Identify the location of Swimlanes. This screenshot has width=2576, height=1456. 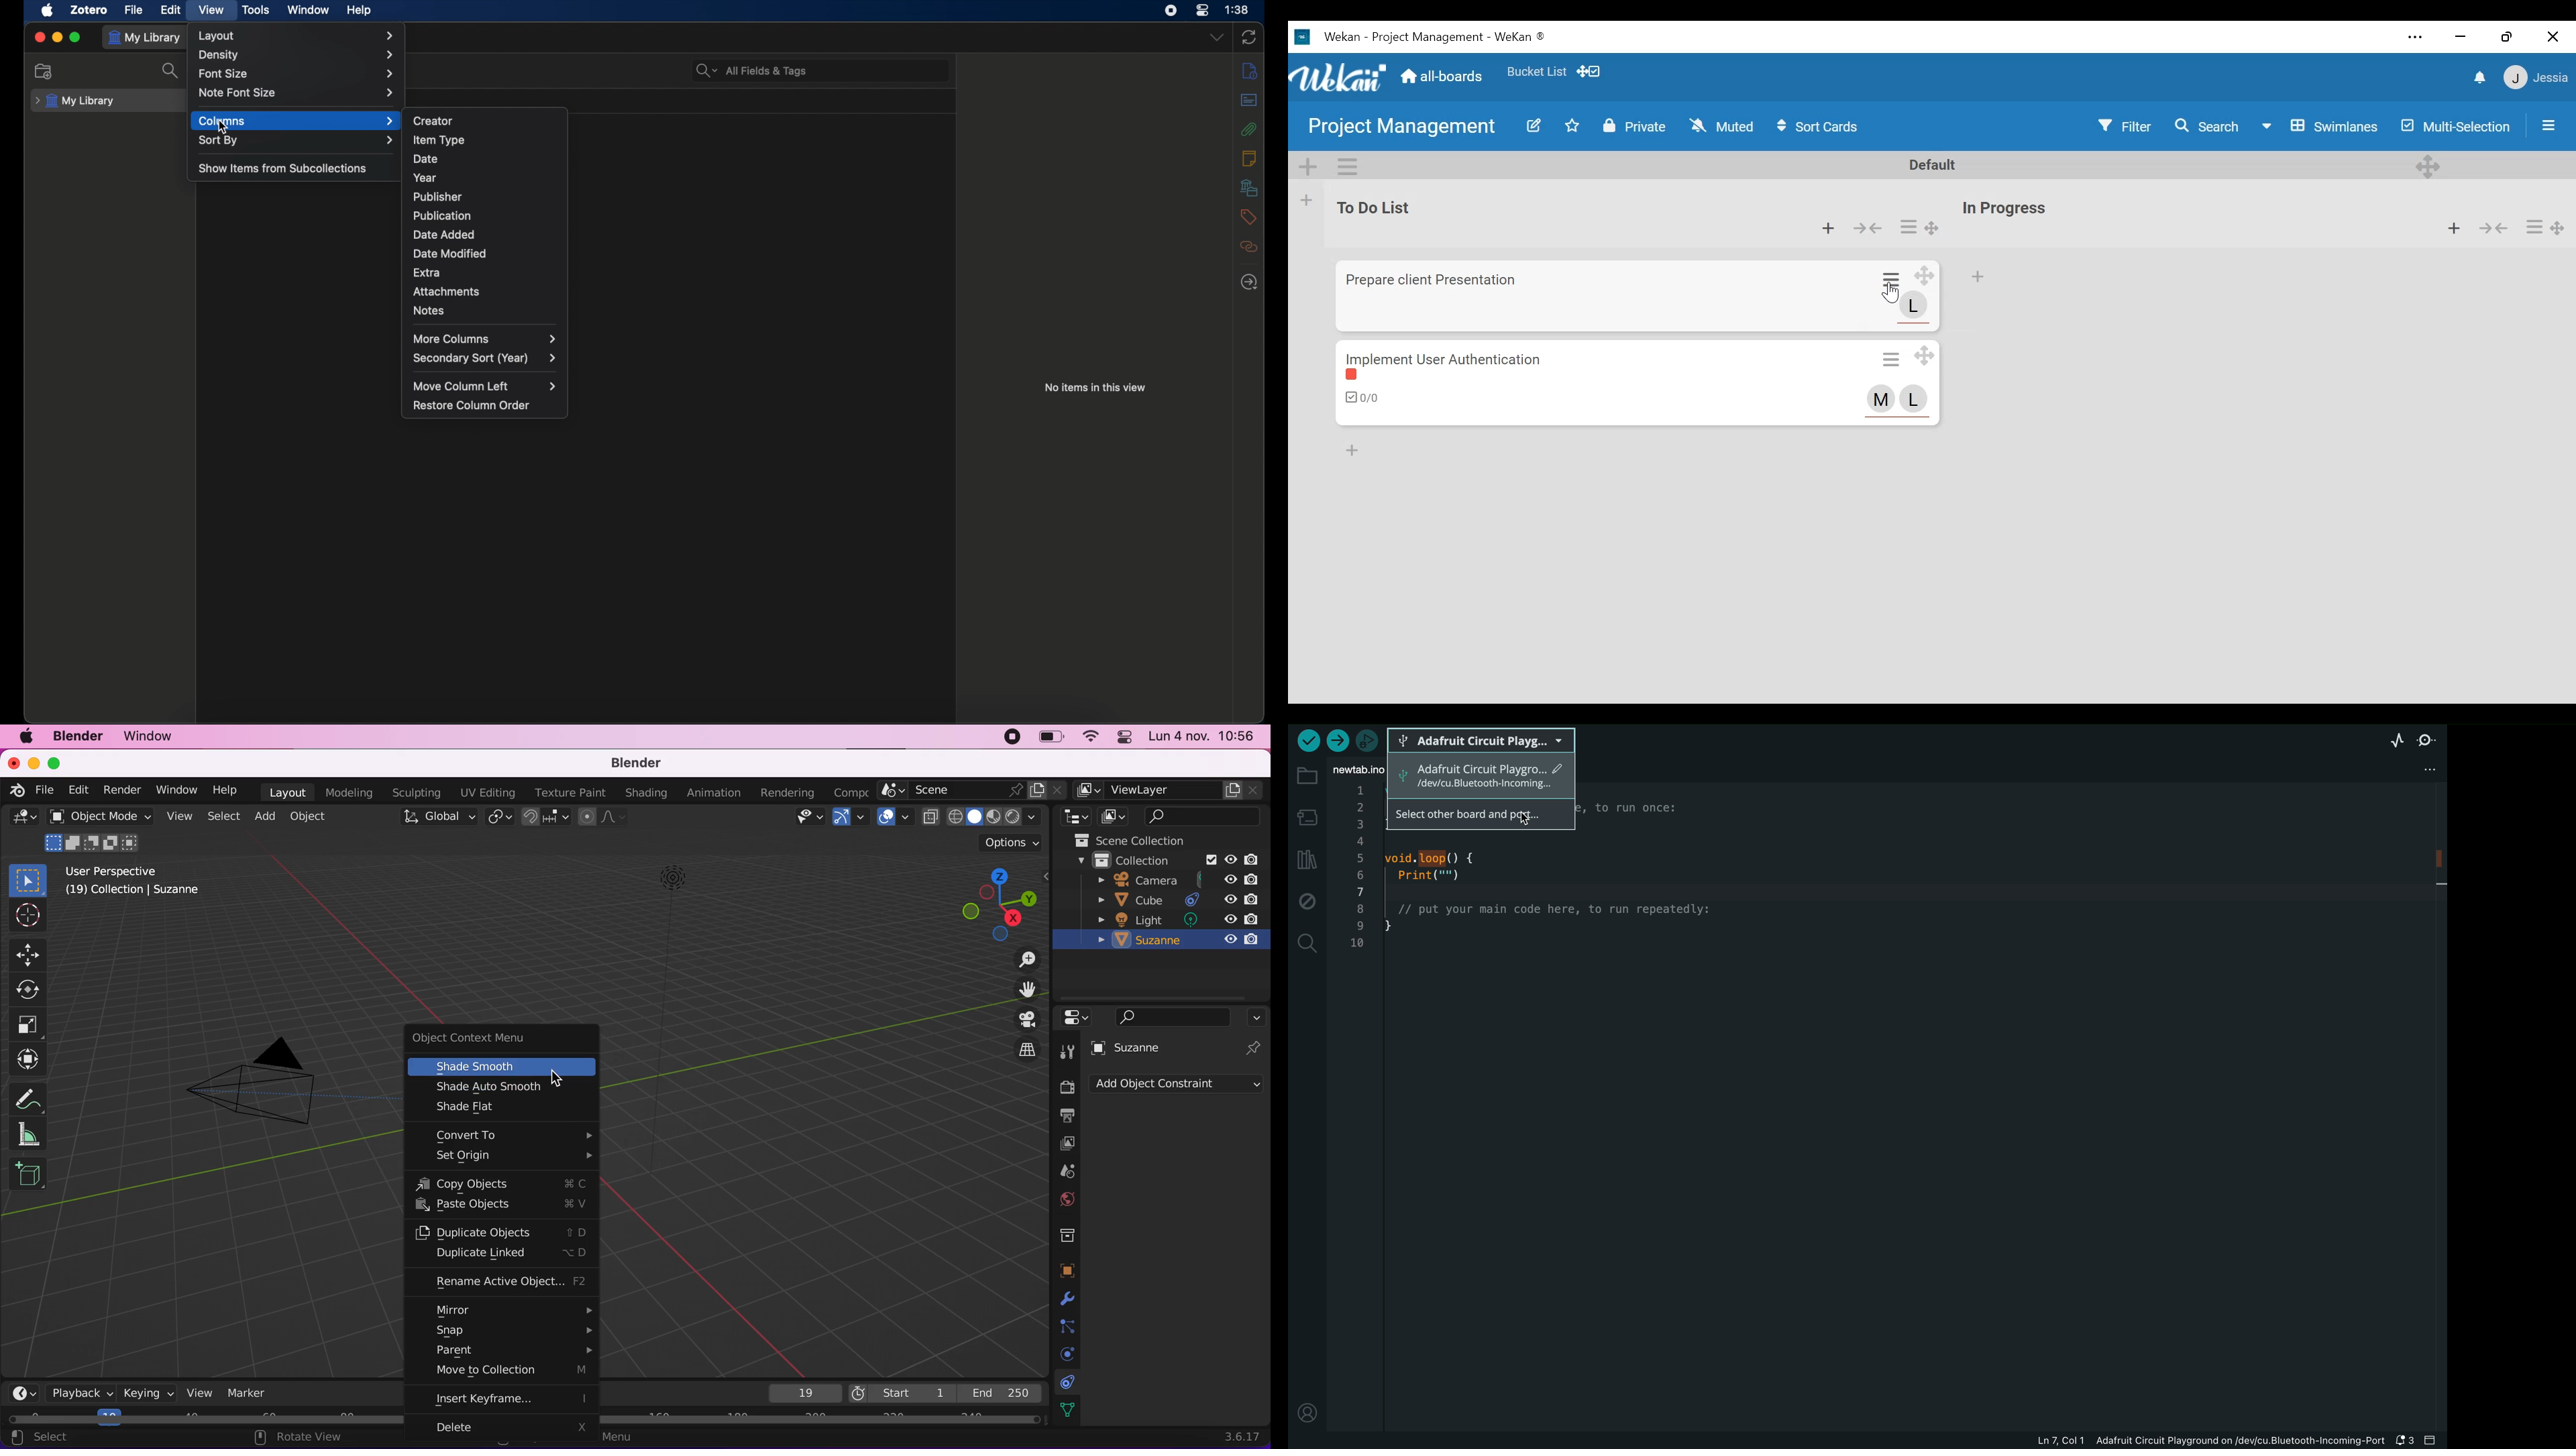
(2320, 126).